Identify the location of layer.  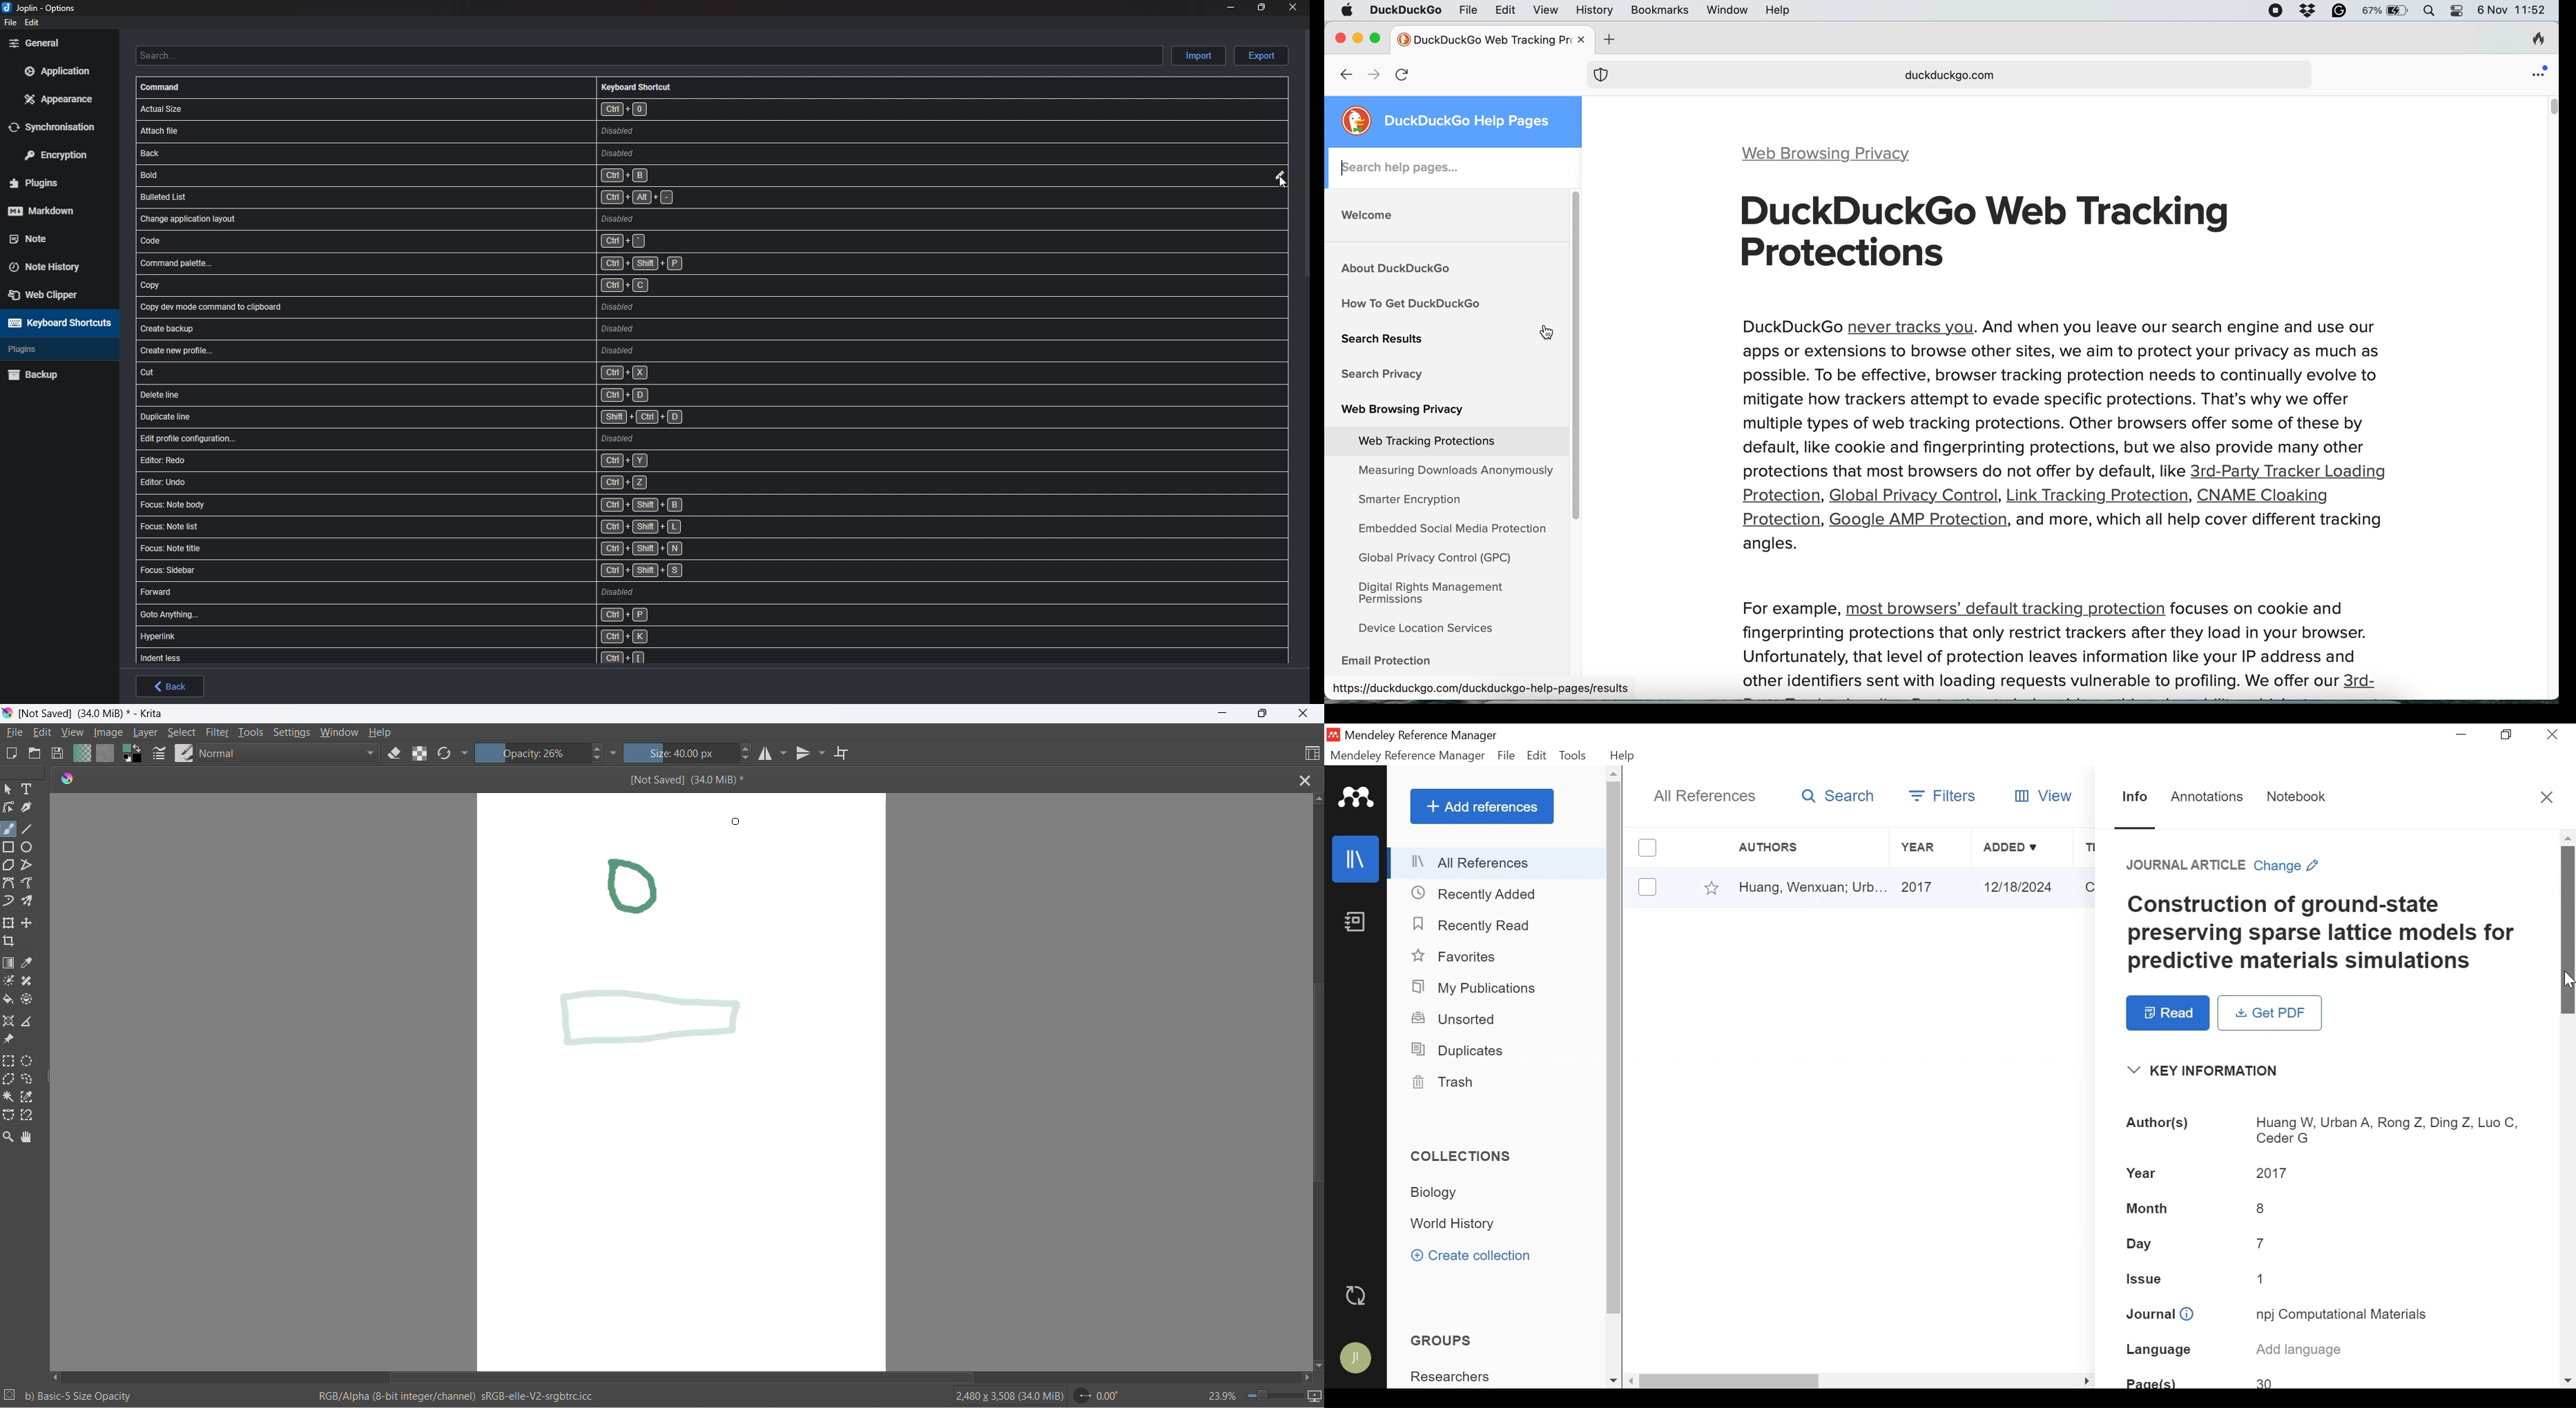
(146, 732).